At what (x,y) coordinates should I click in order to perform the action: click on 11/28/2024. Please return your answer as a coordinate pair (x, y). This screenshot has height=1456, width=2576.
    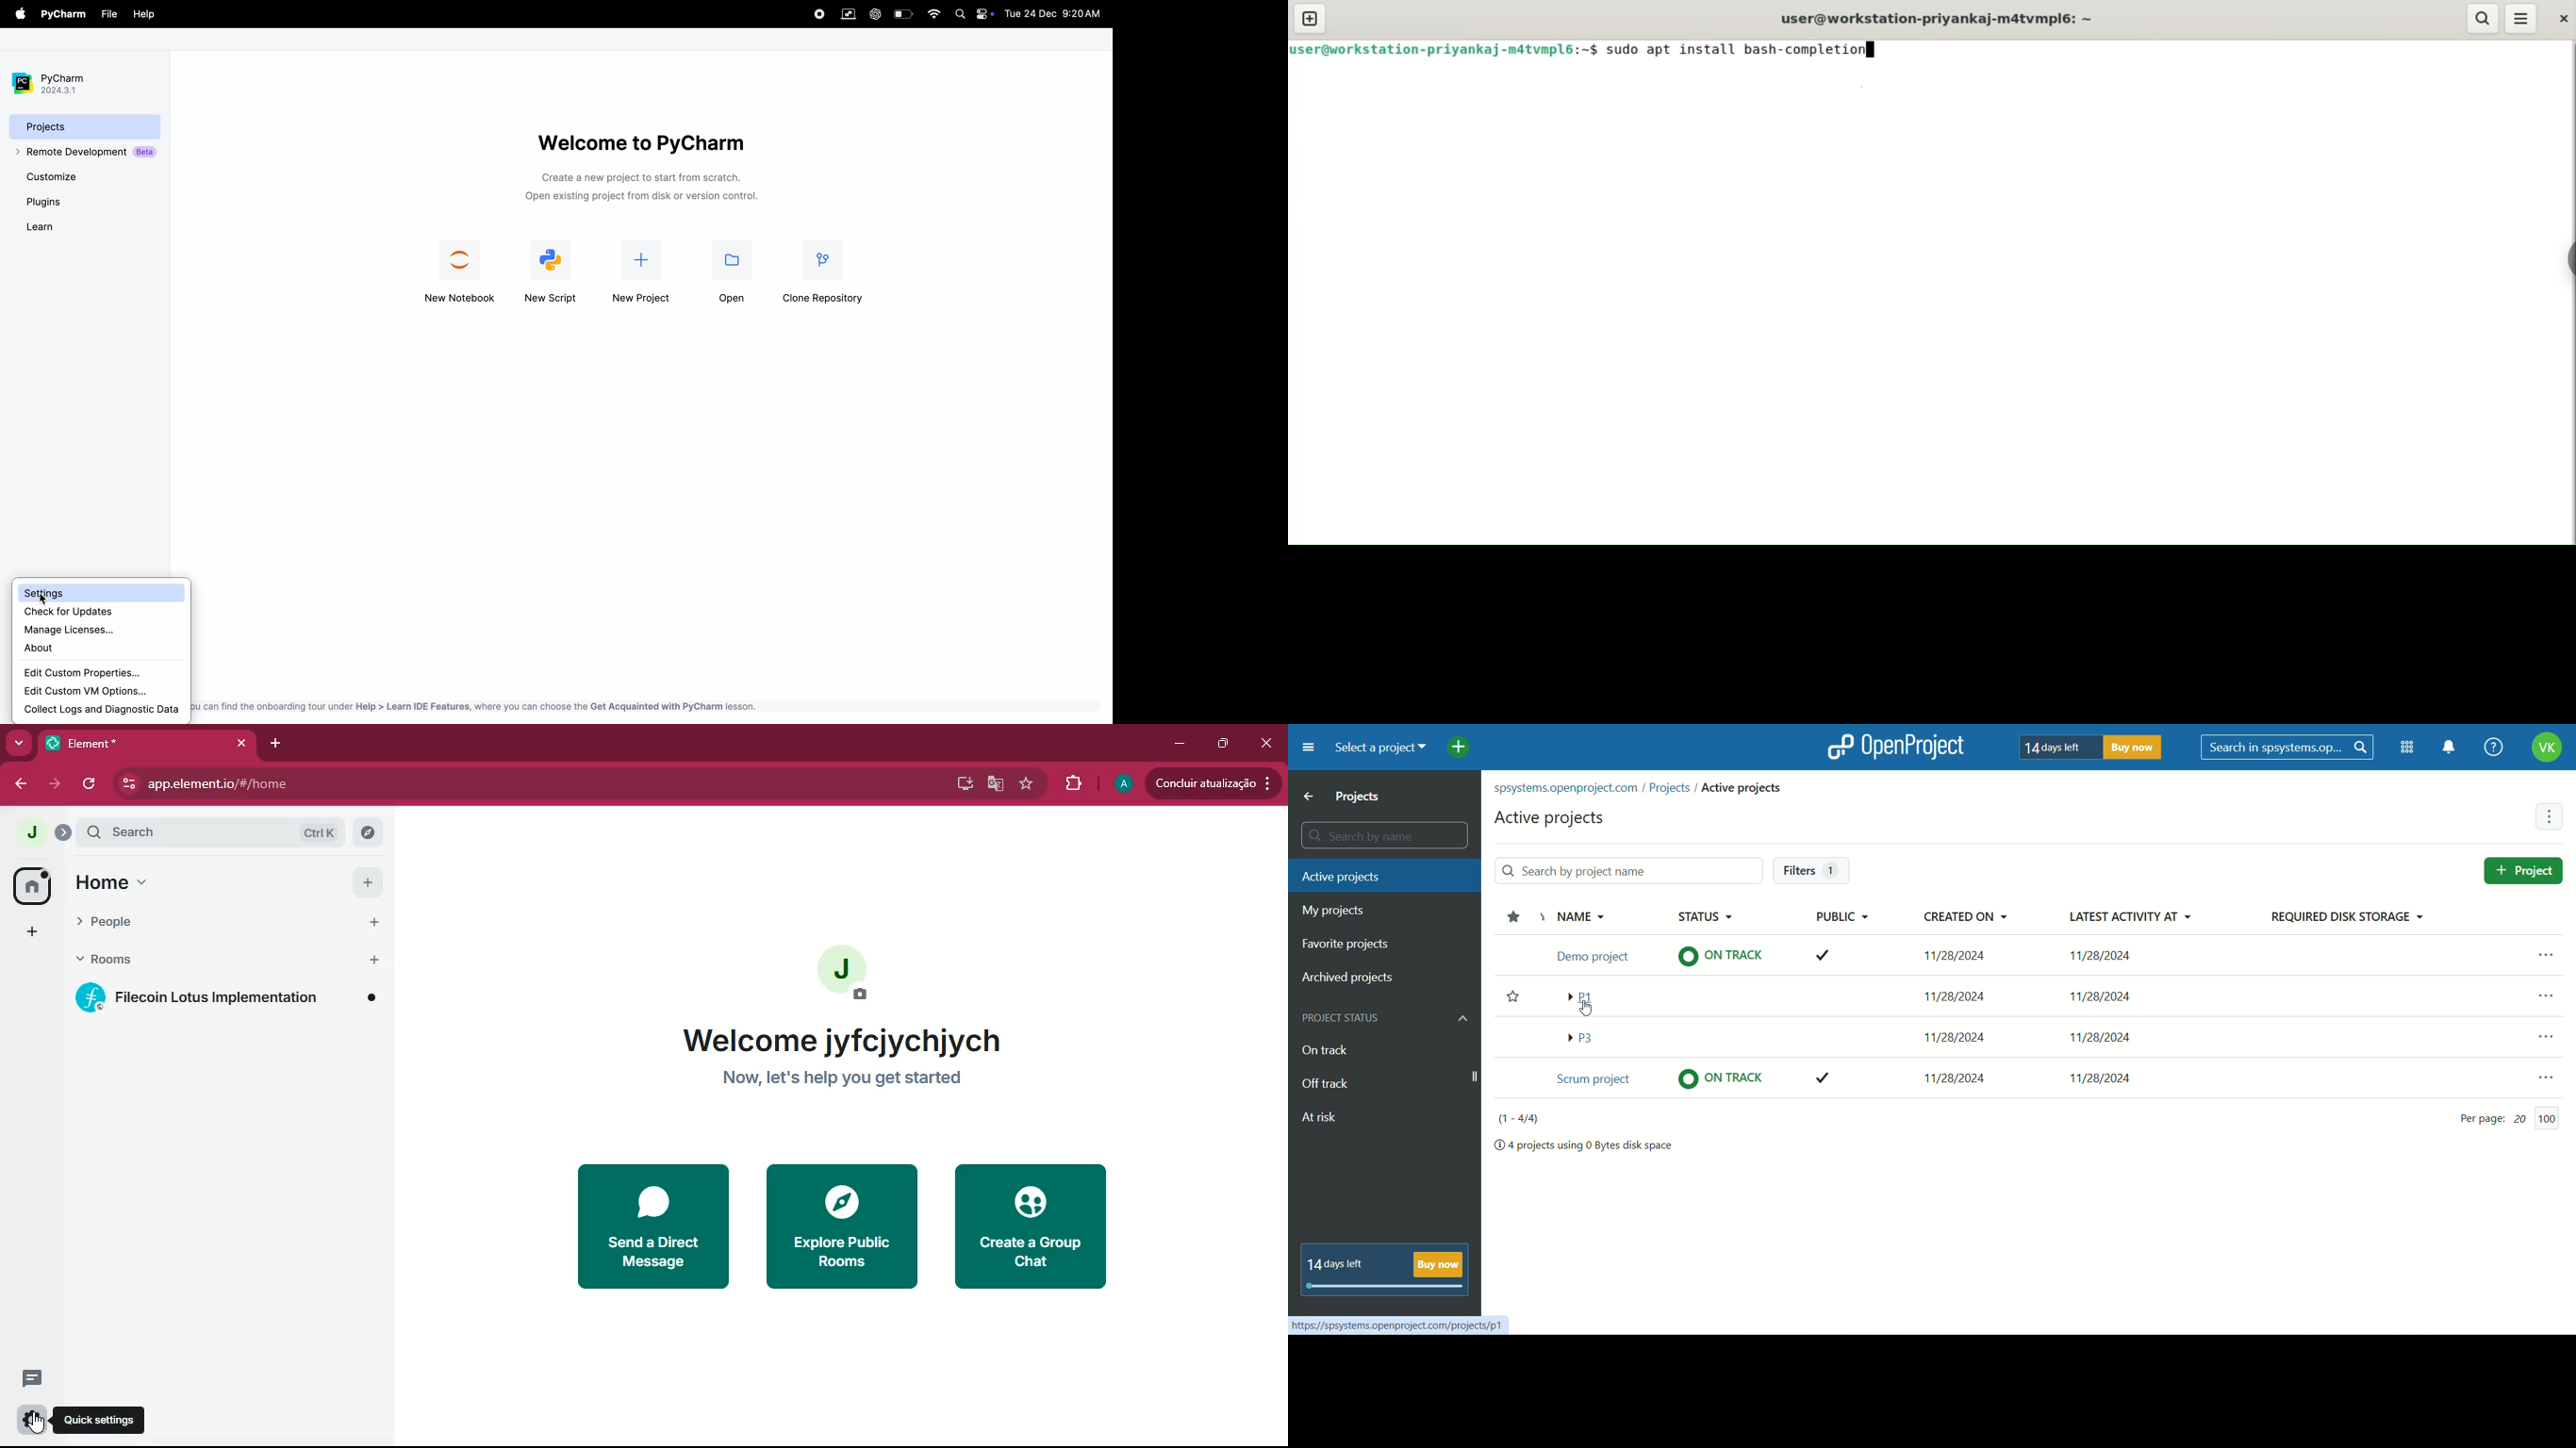
    Looking at the image, I should click on (1960, 992).